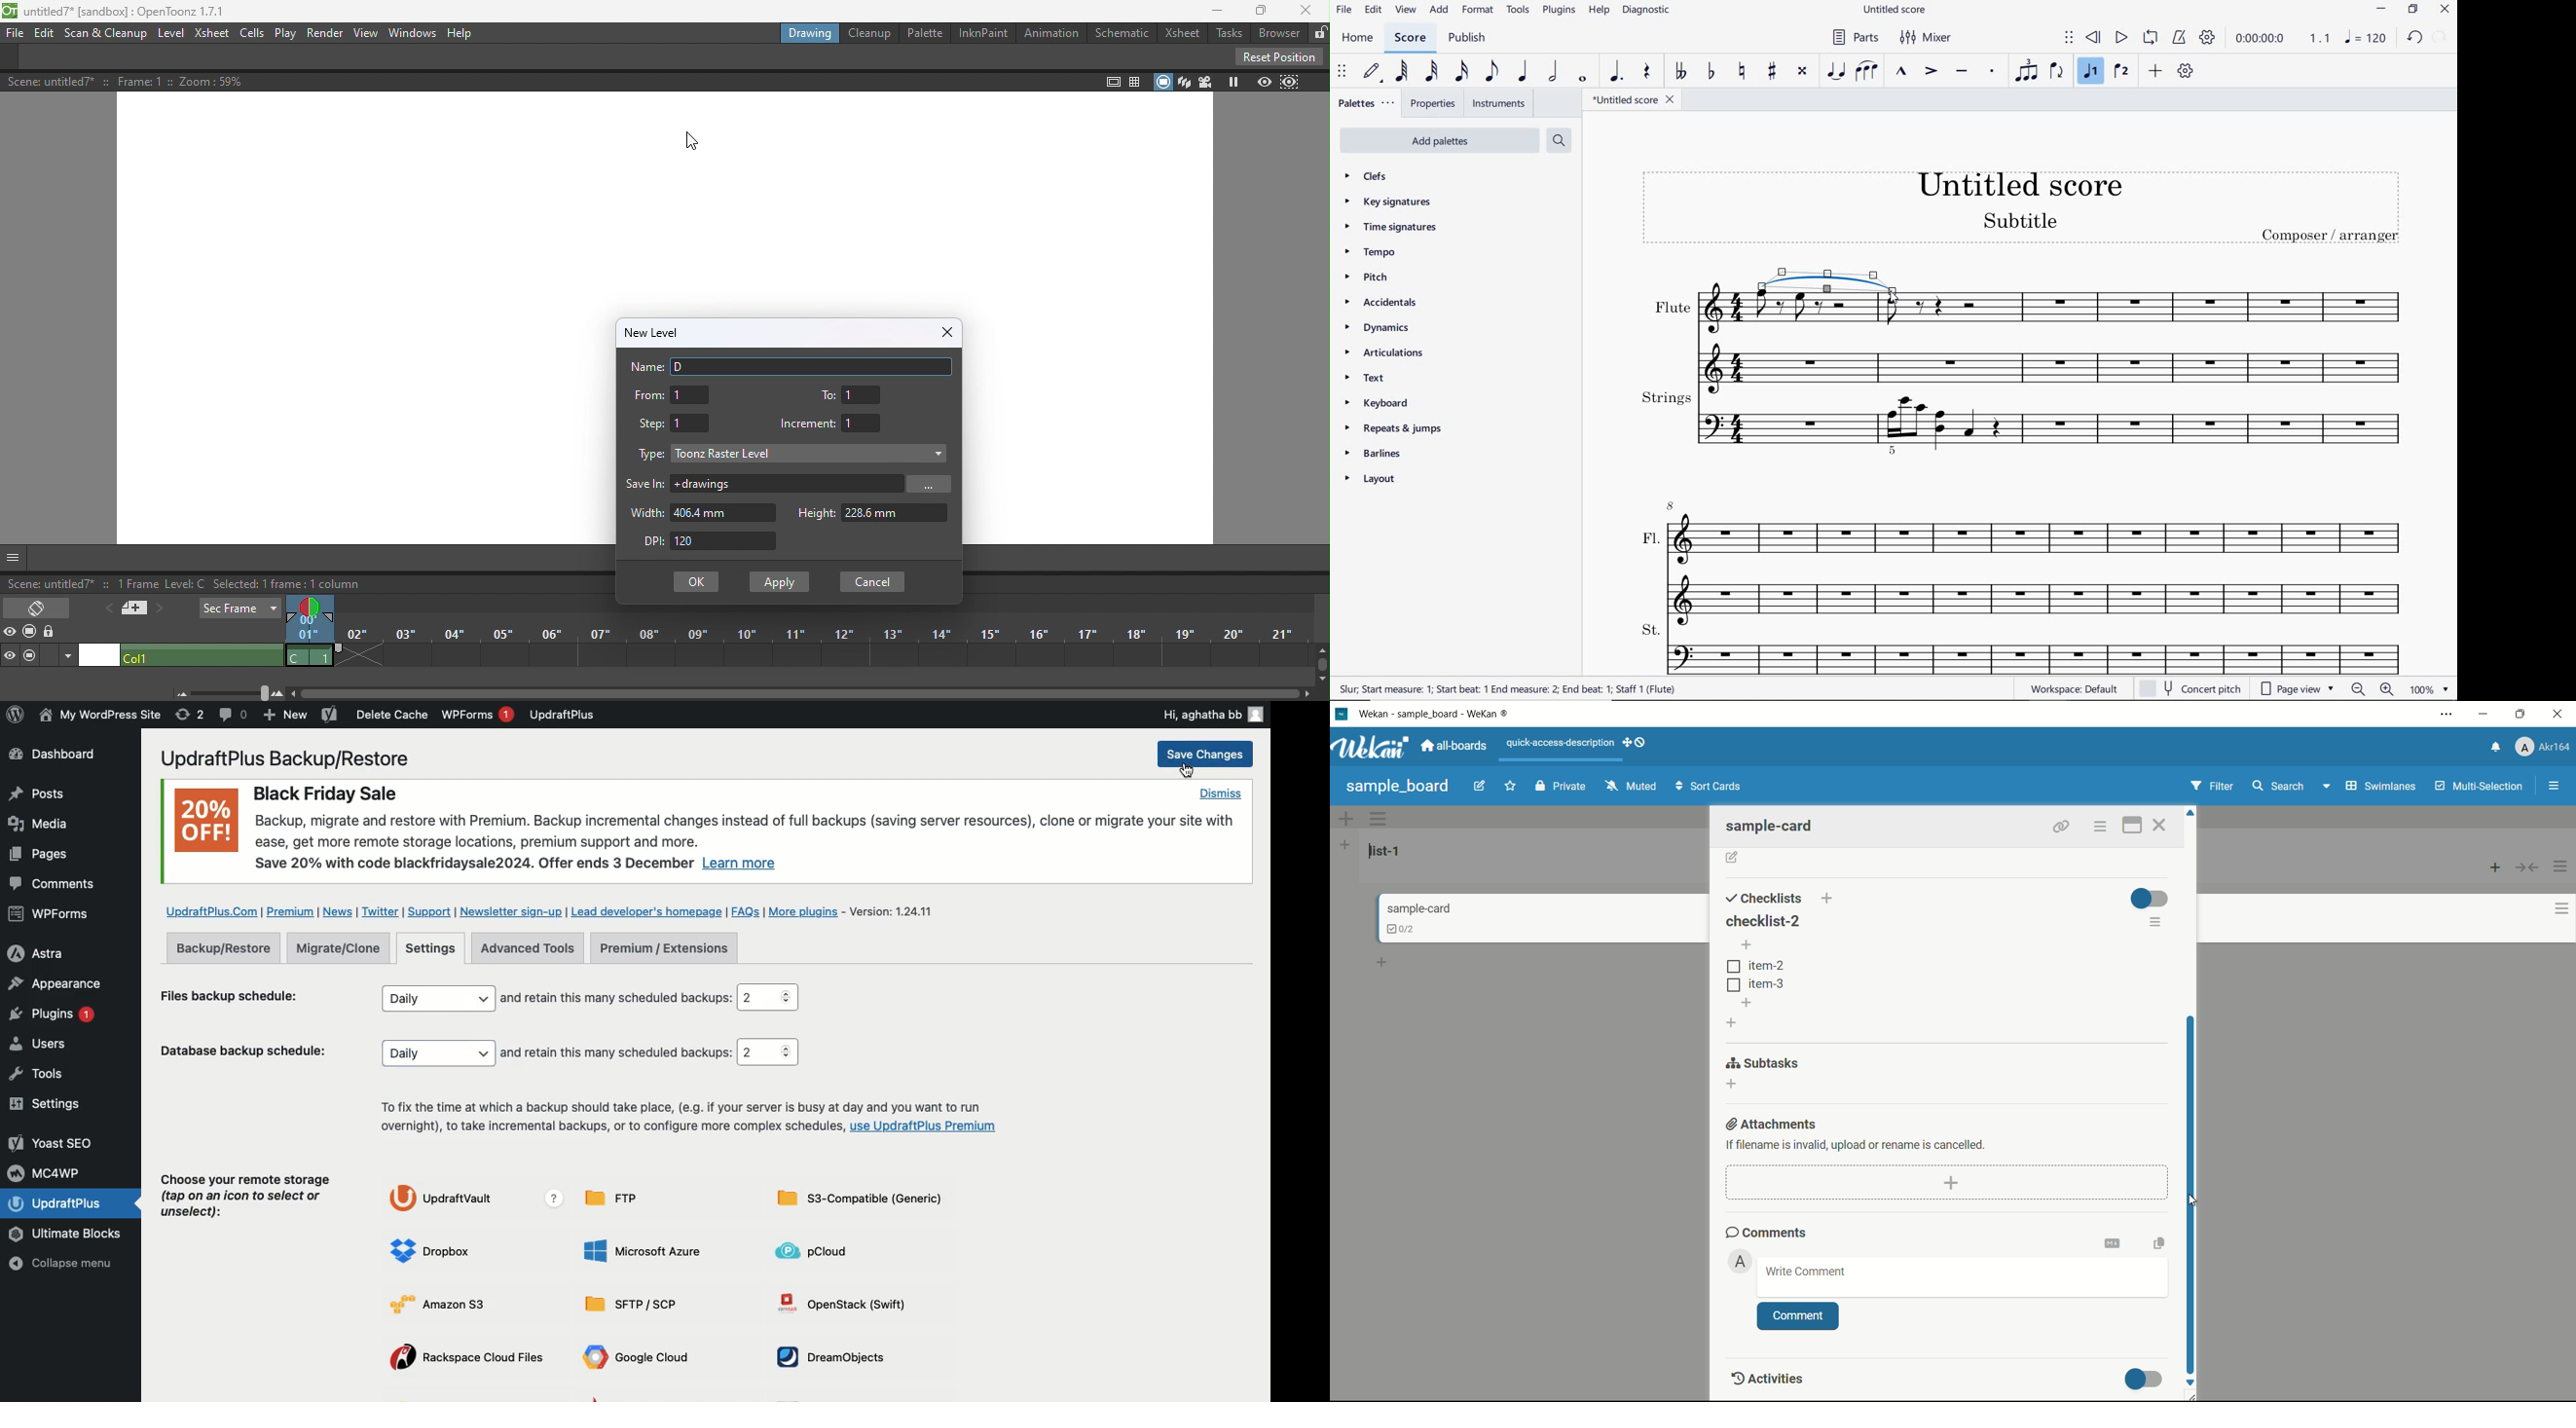 The width and height of the screenshot is (2576, 1428). Describe the element at coordinates (819, 1250) in the screenshot. I see `pCLoud` at that location.